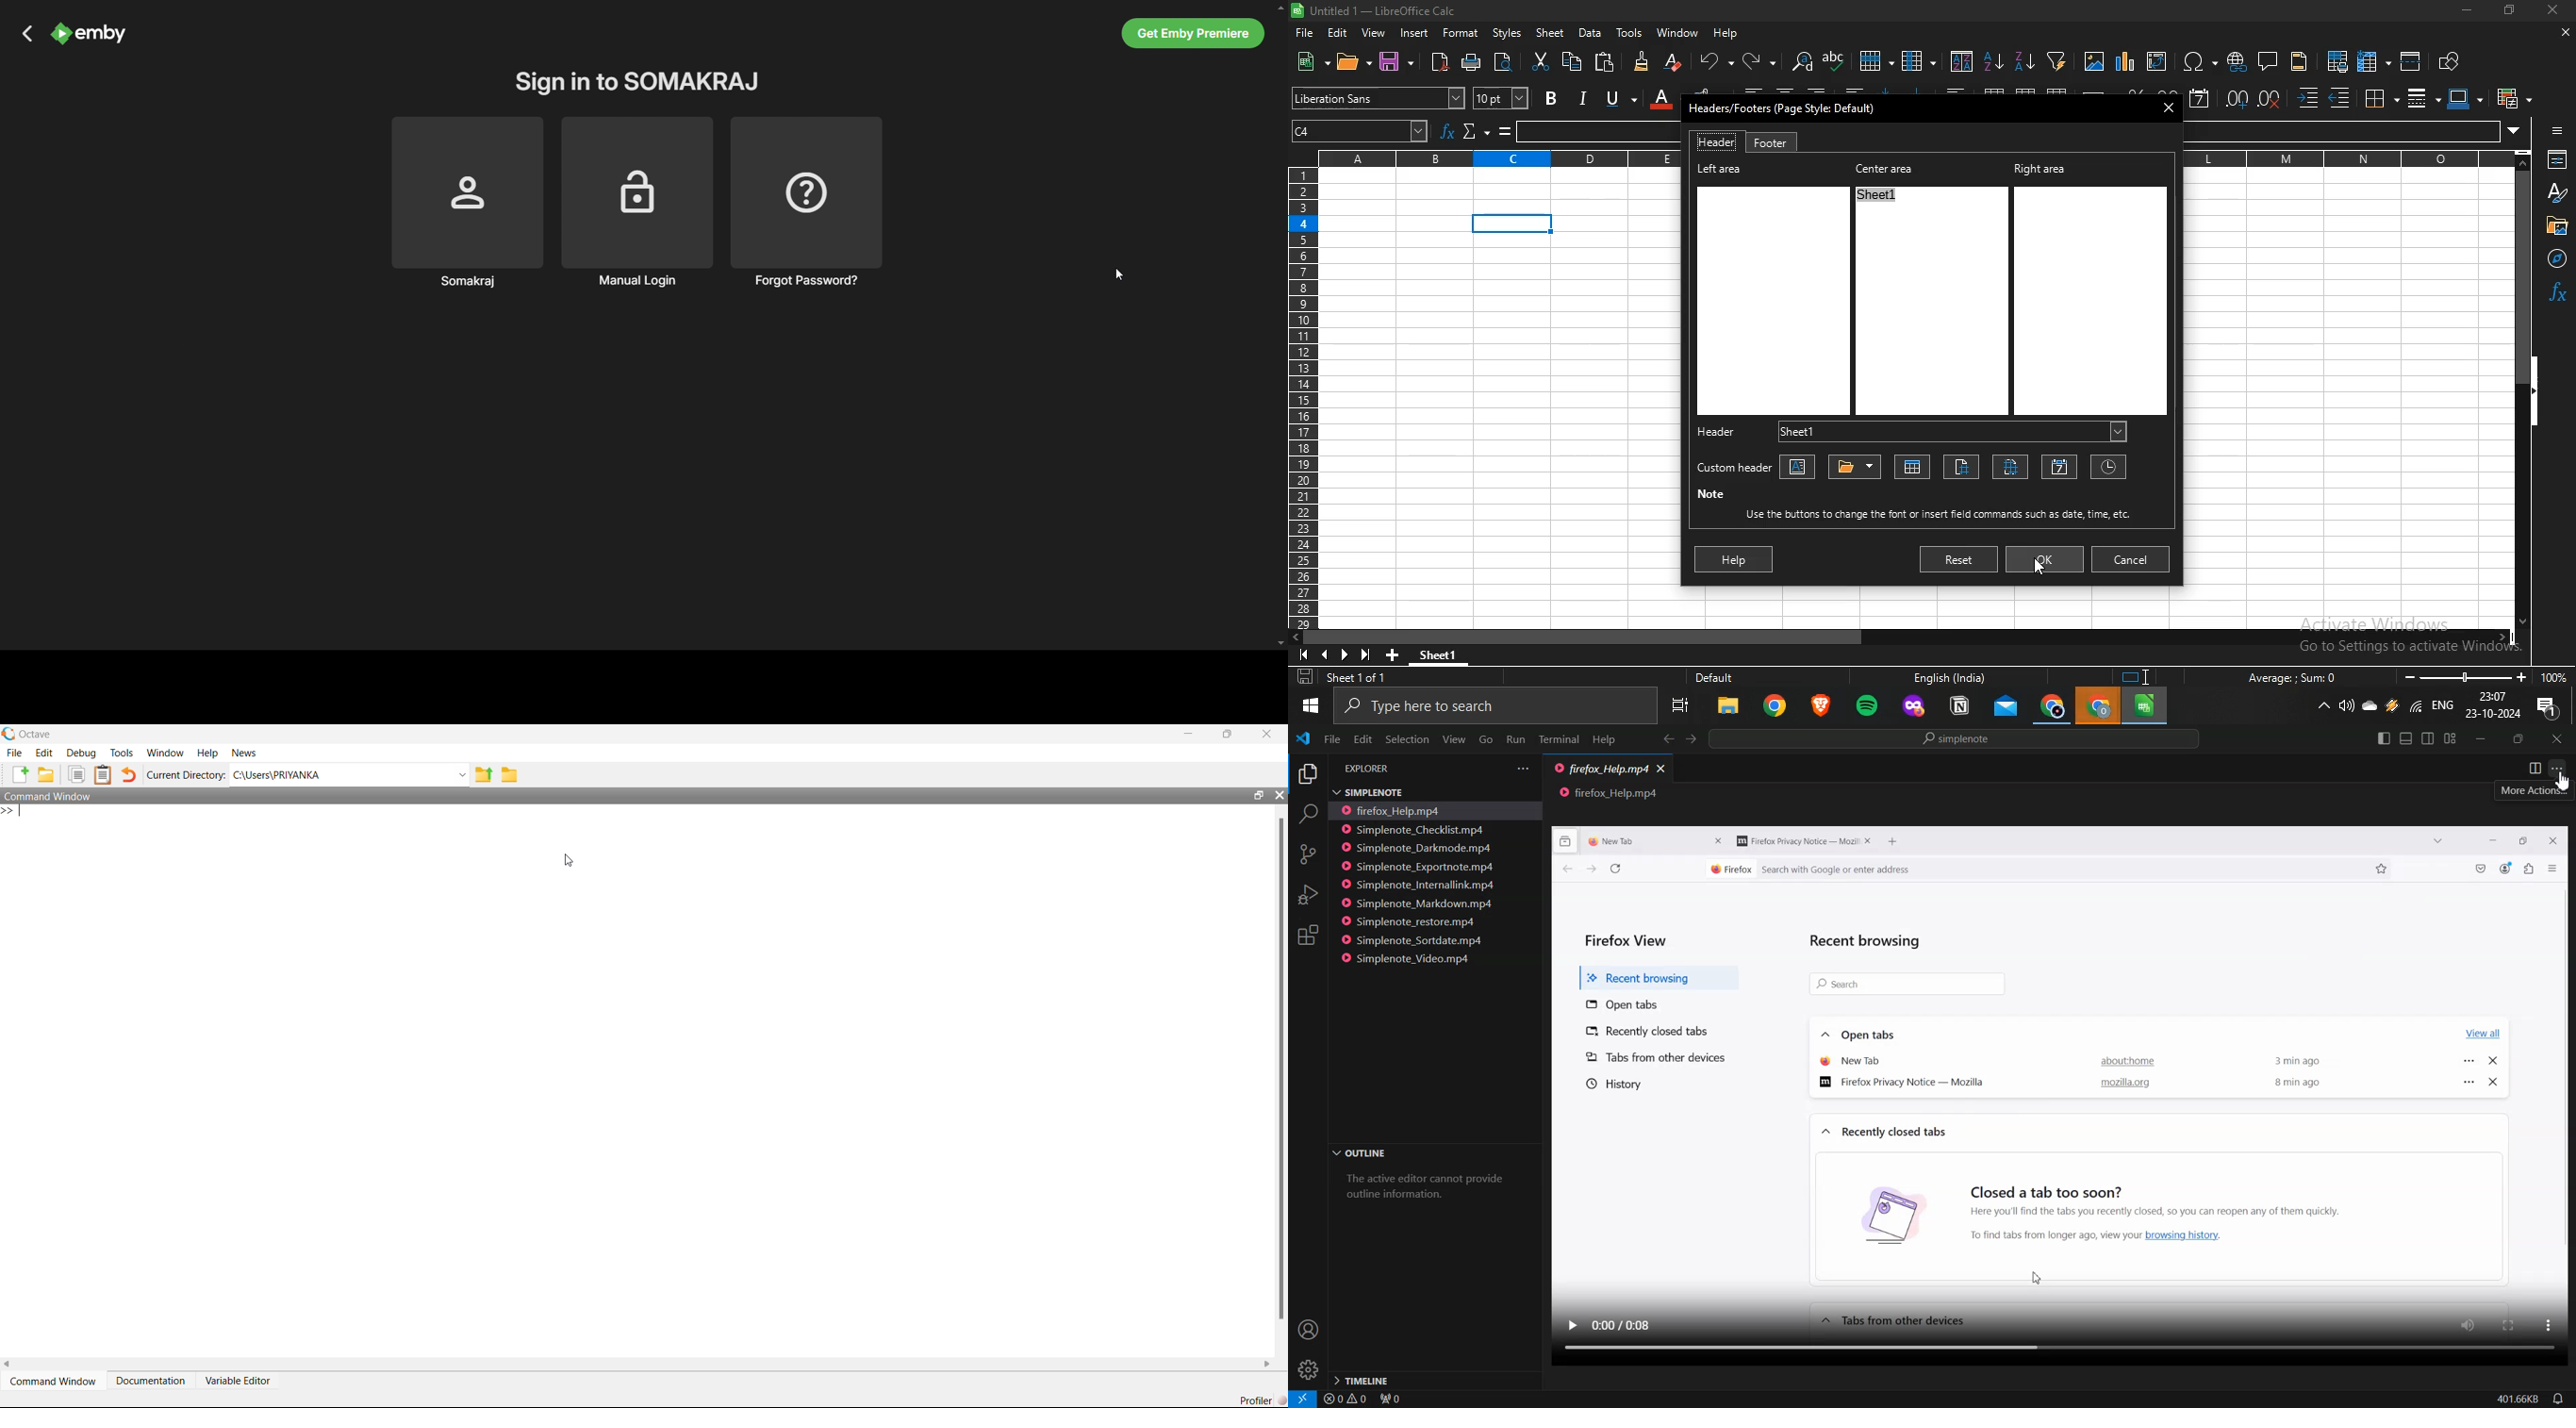 This screenshot has height=1428, width=2576. I want to click on News, so click(246, 752).